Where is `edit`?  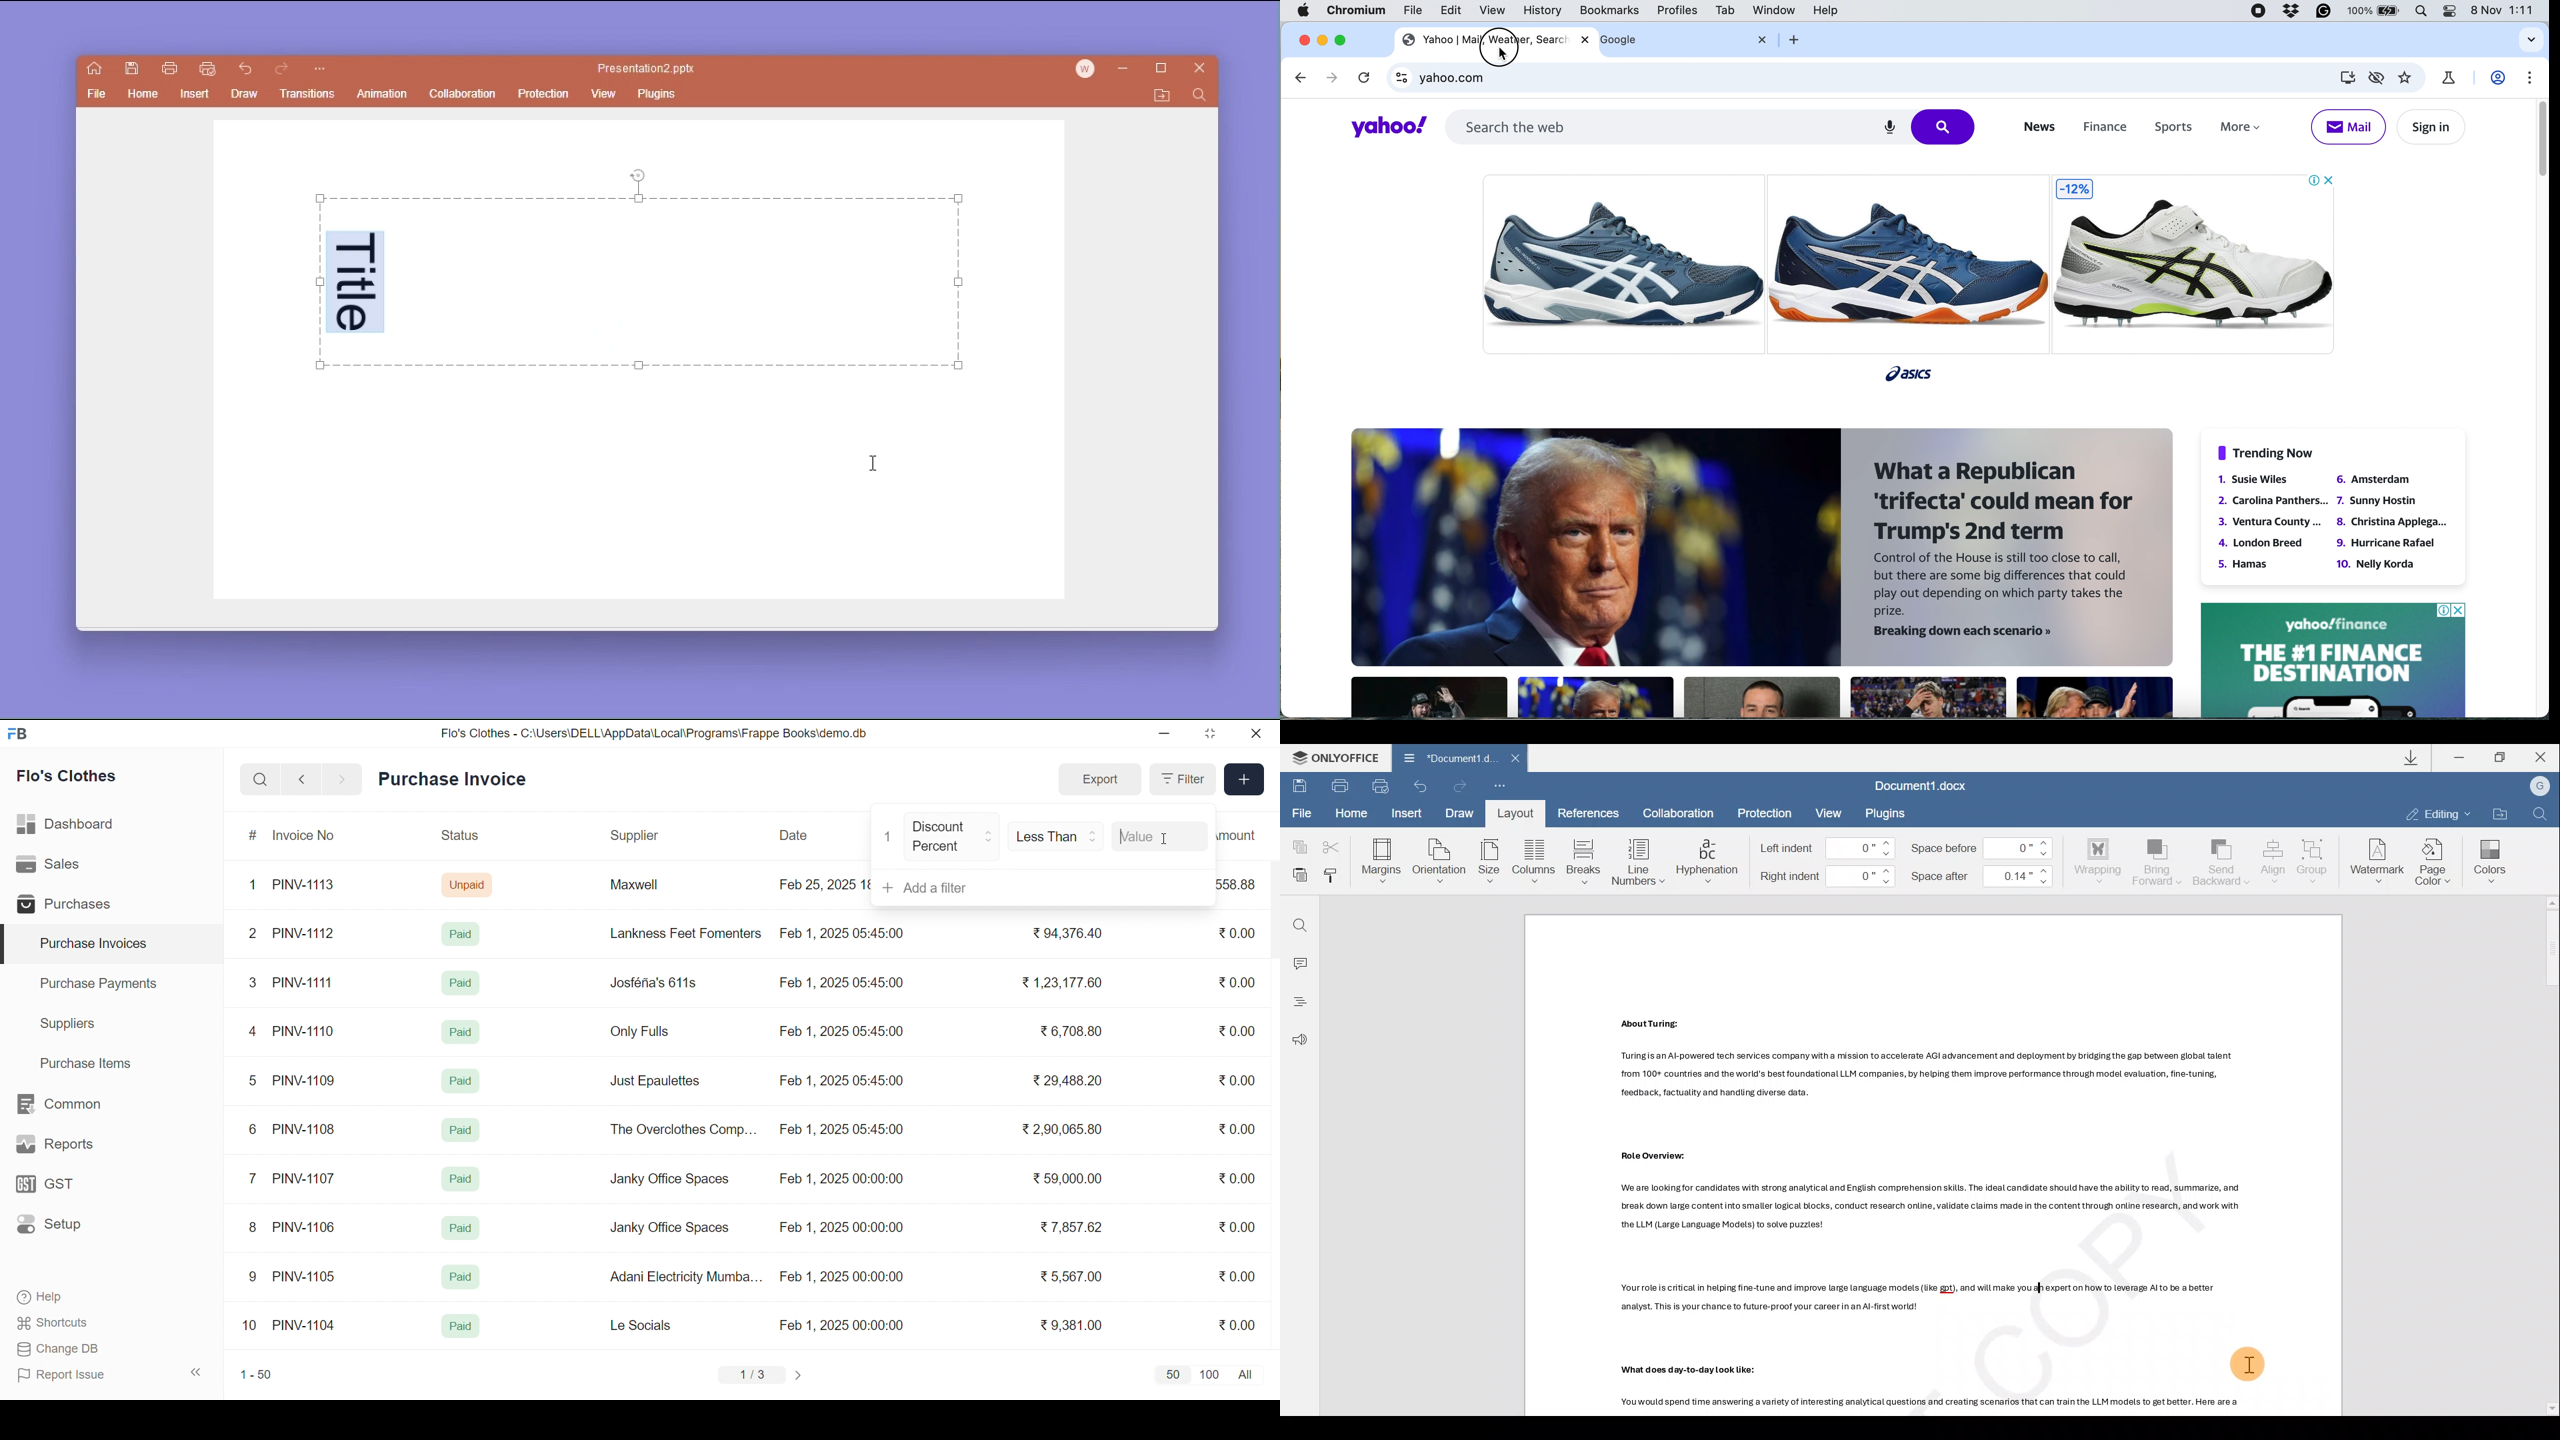 edit is located at coordinates (1452, 11).